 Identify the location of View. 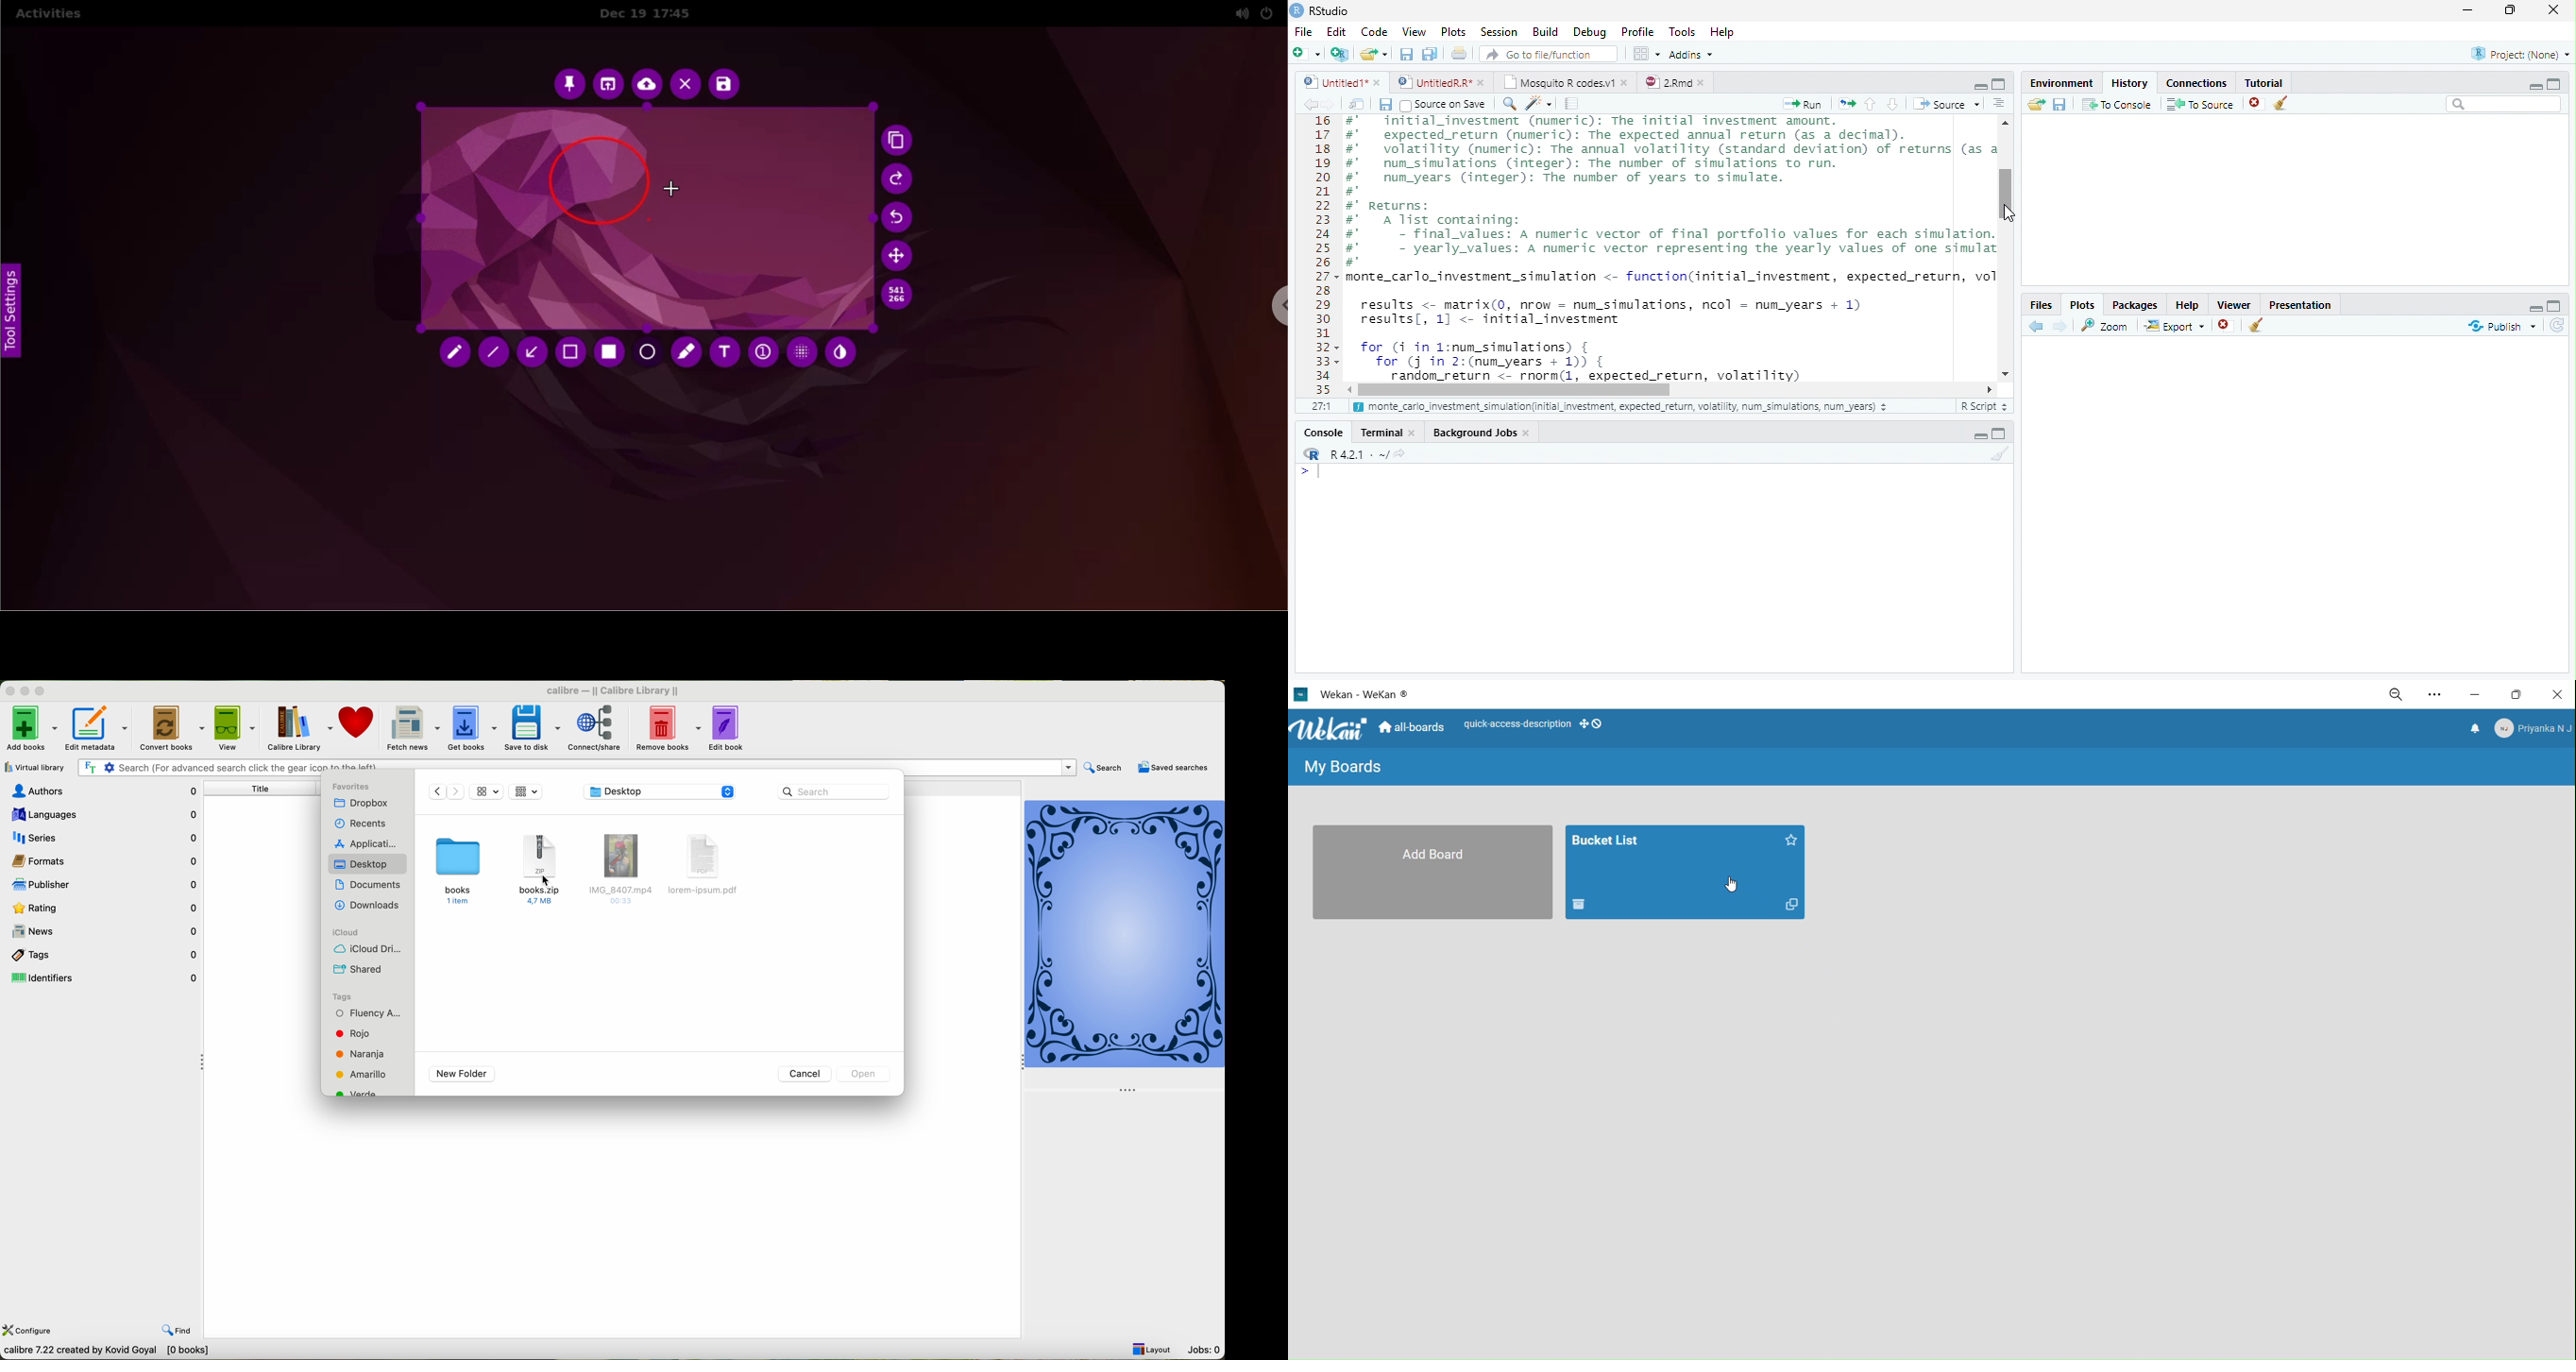
(1413, 30).